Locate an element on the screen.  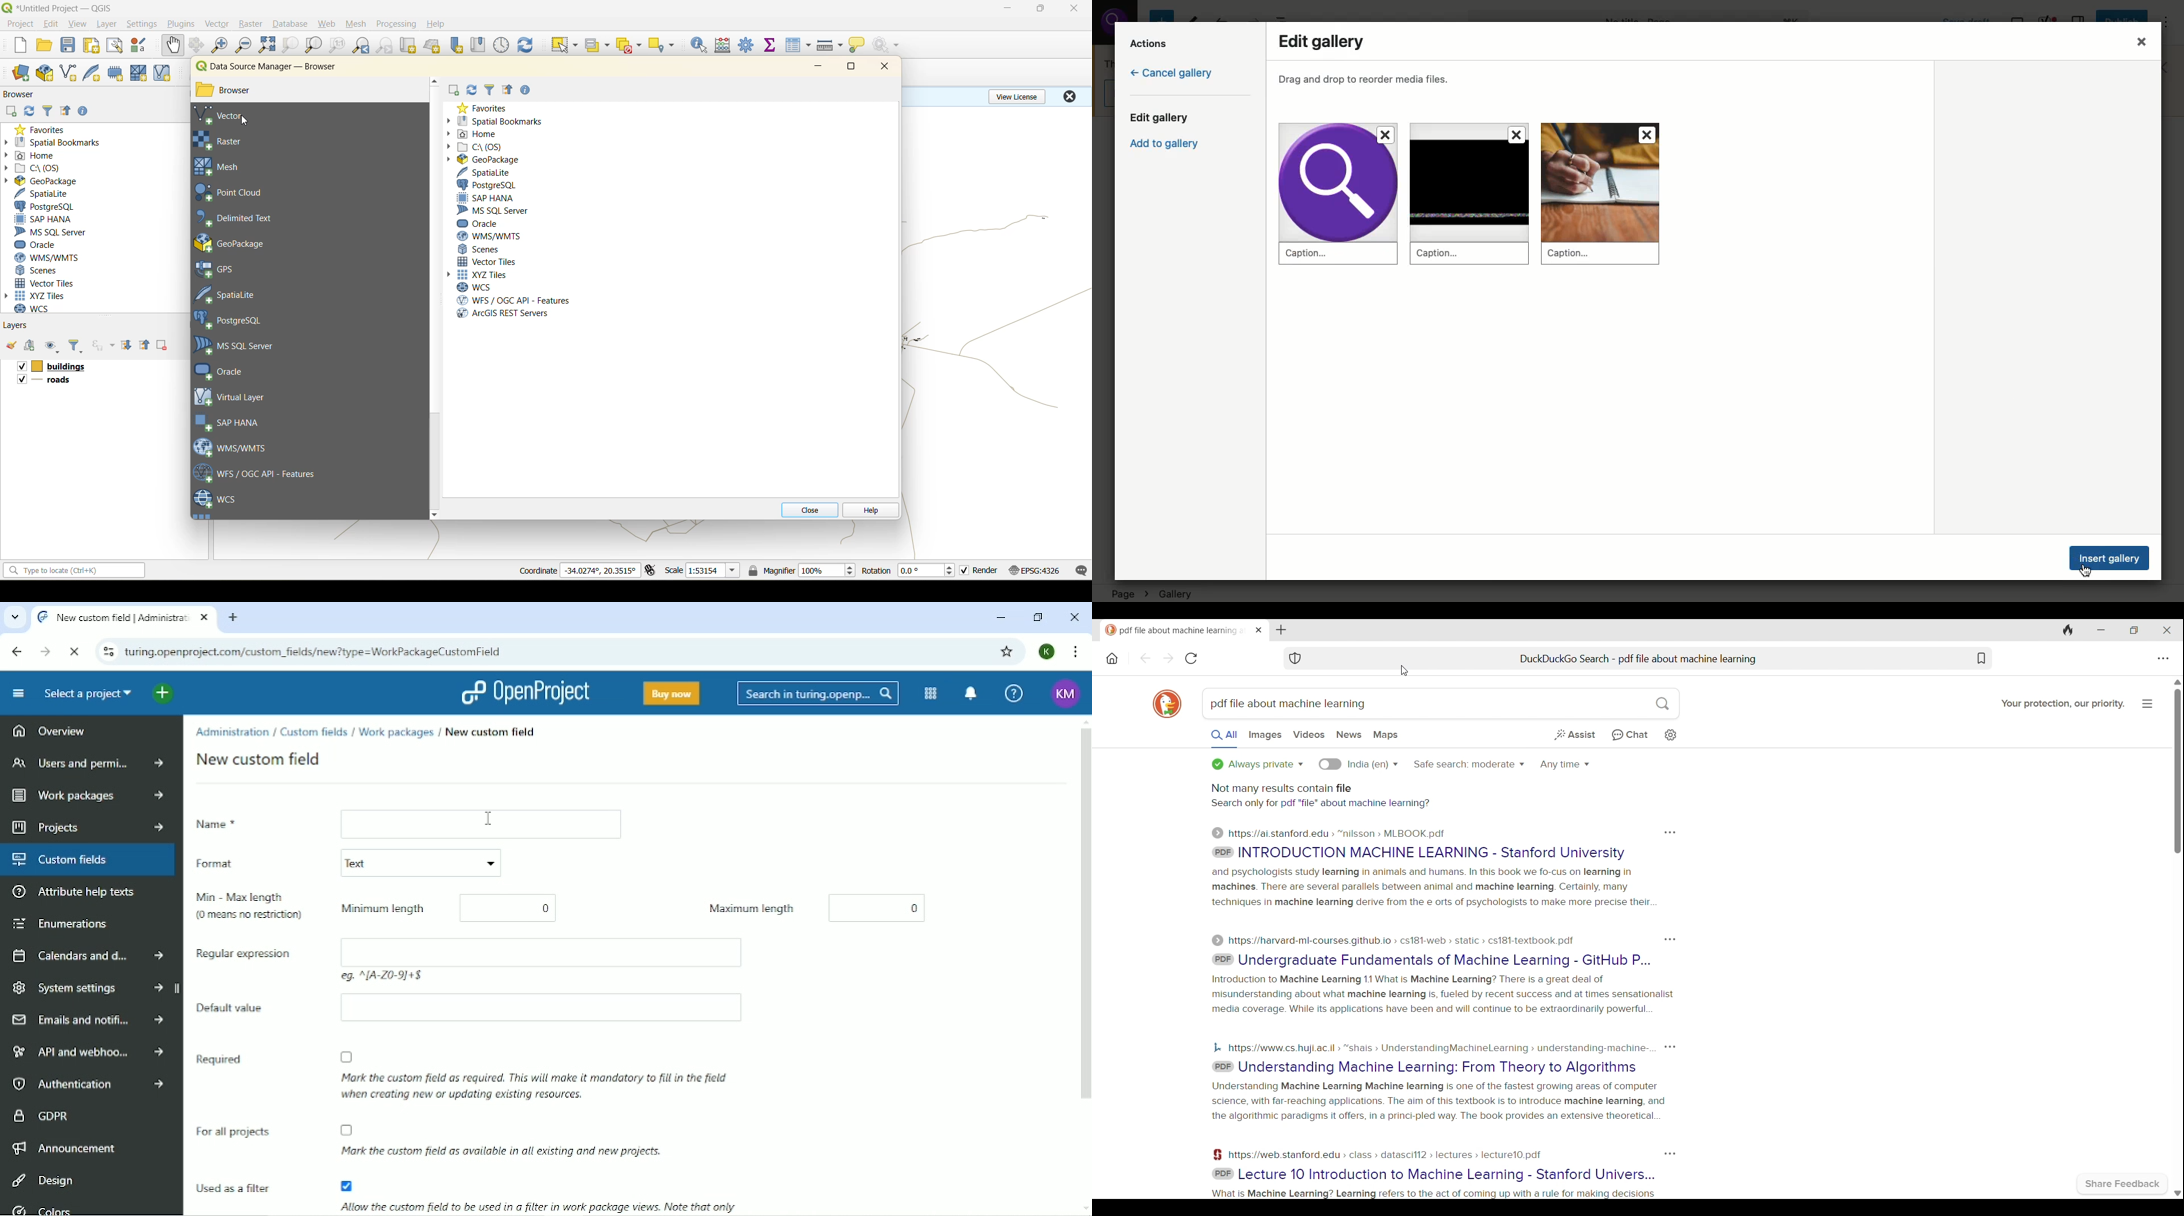
Buy now is located at coordinates (670, 692).